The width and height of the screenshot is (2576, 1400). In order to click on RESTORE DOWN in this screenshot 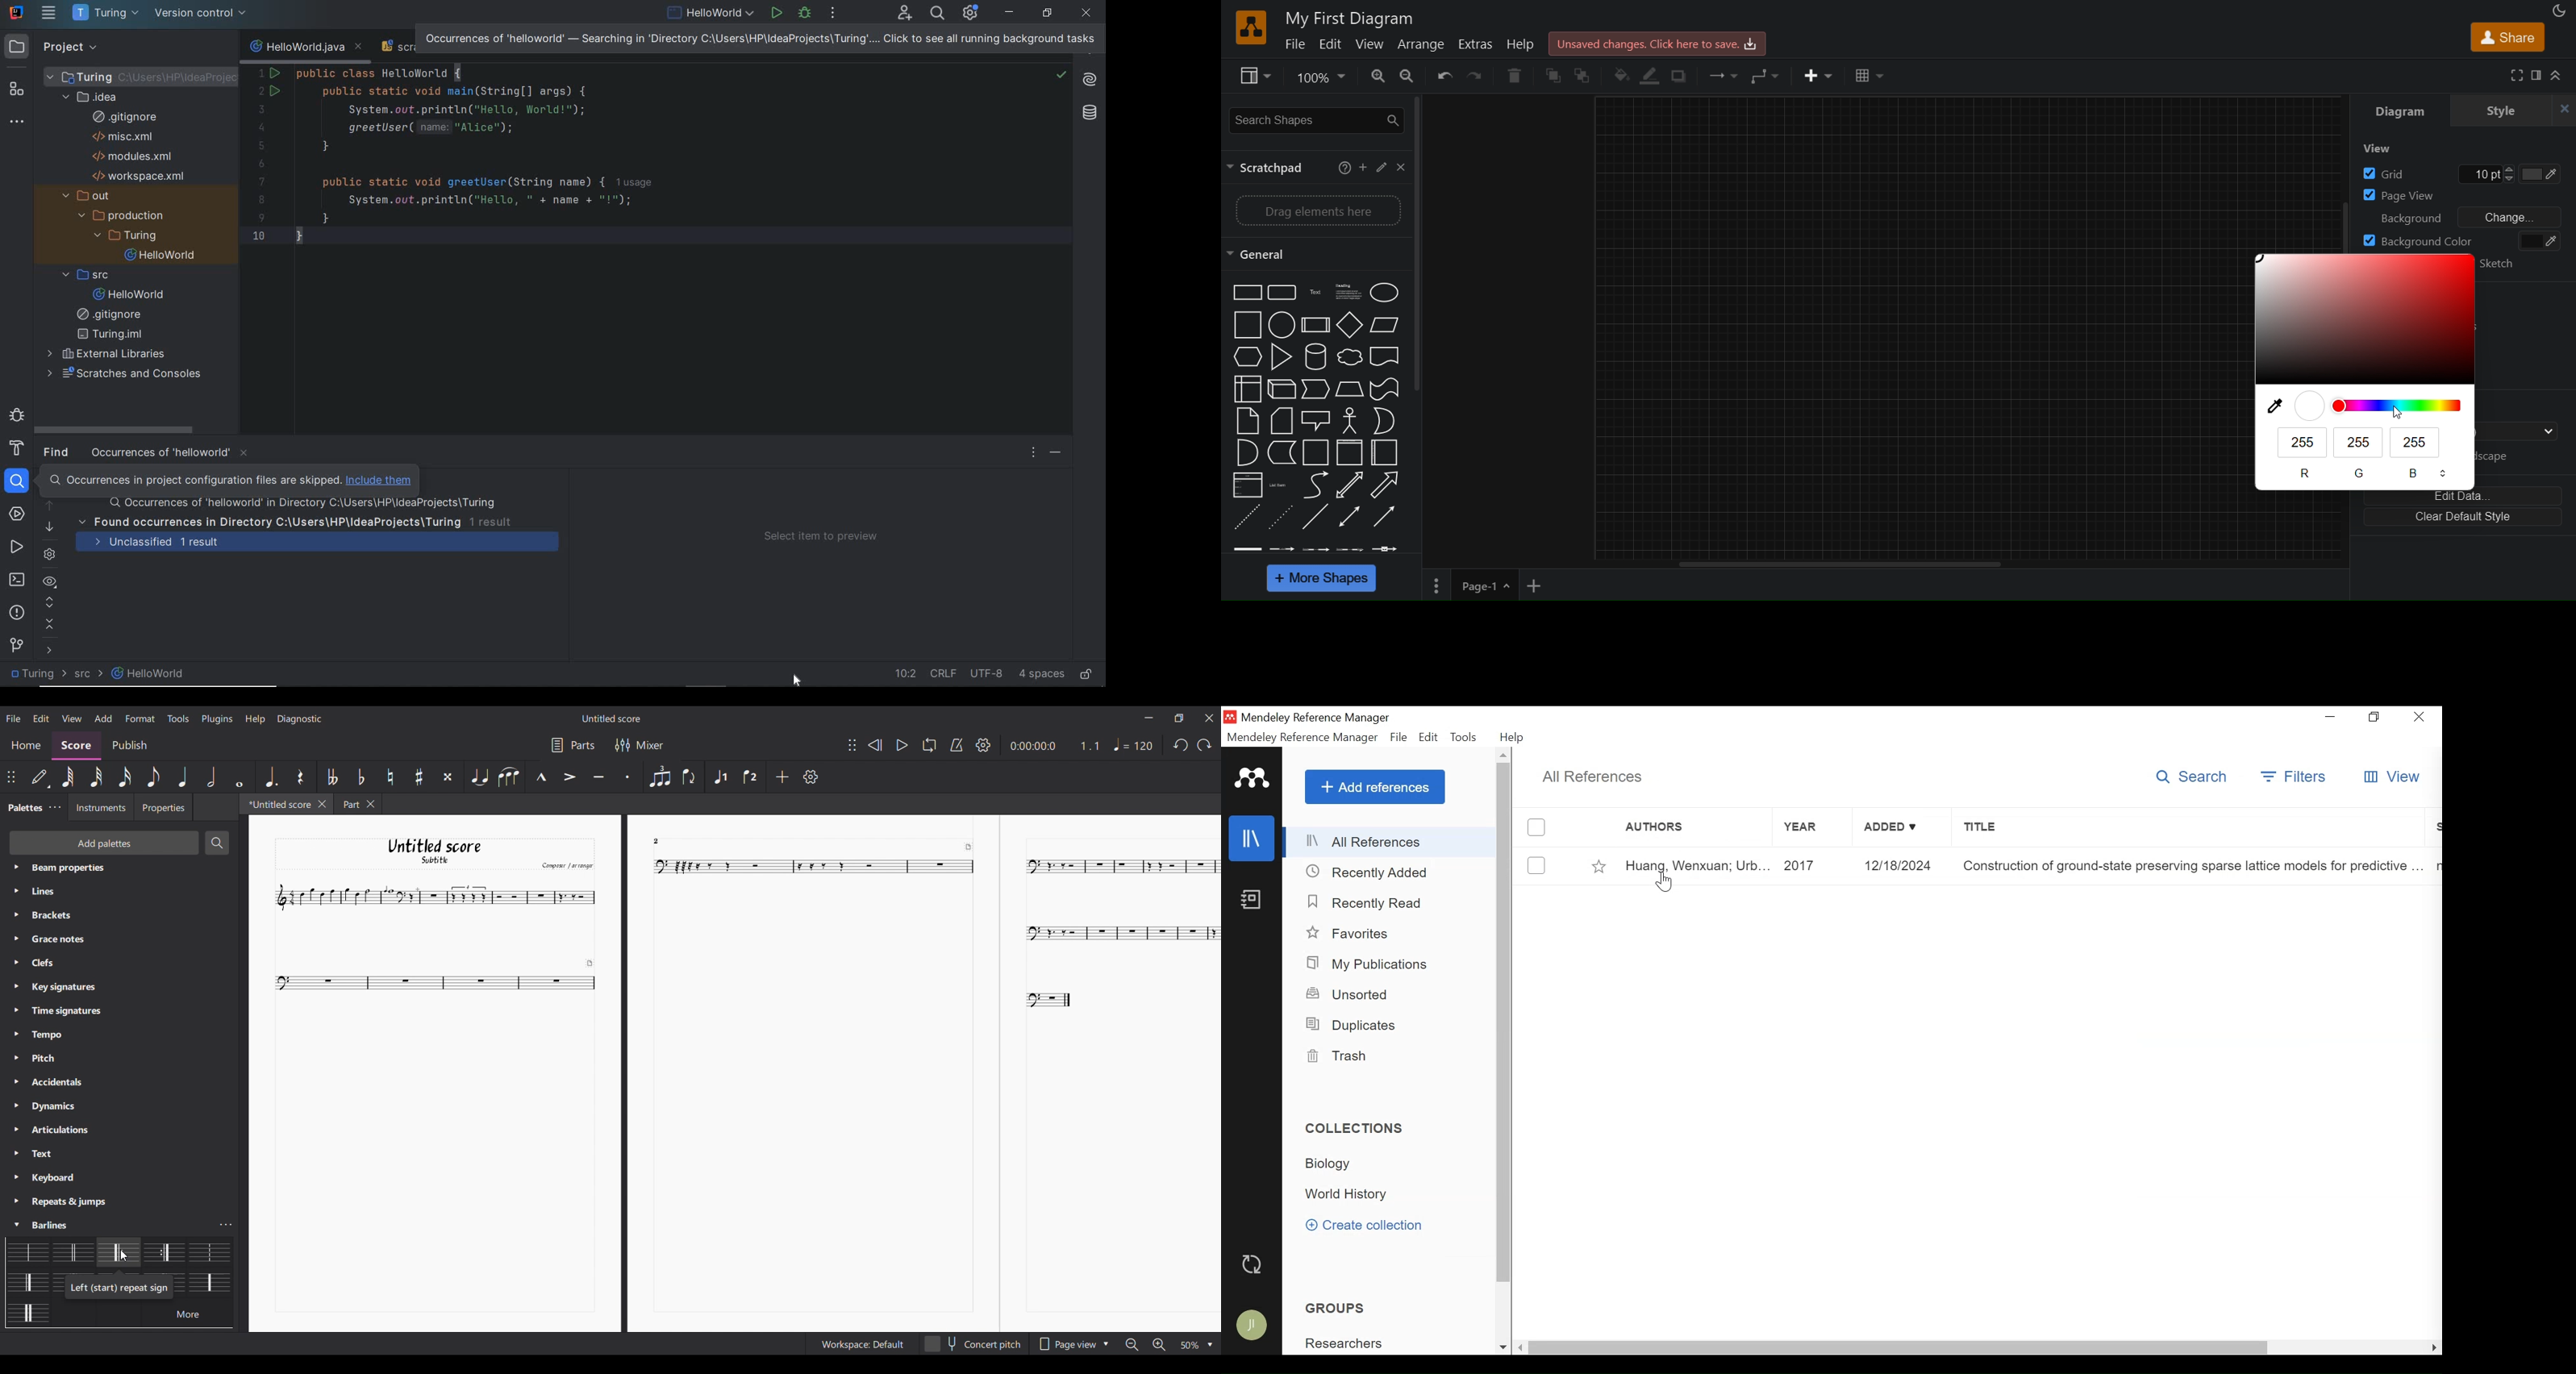, I will do `click(1048, 13)`.